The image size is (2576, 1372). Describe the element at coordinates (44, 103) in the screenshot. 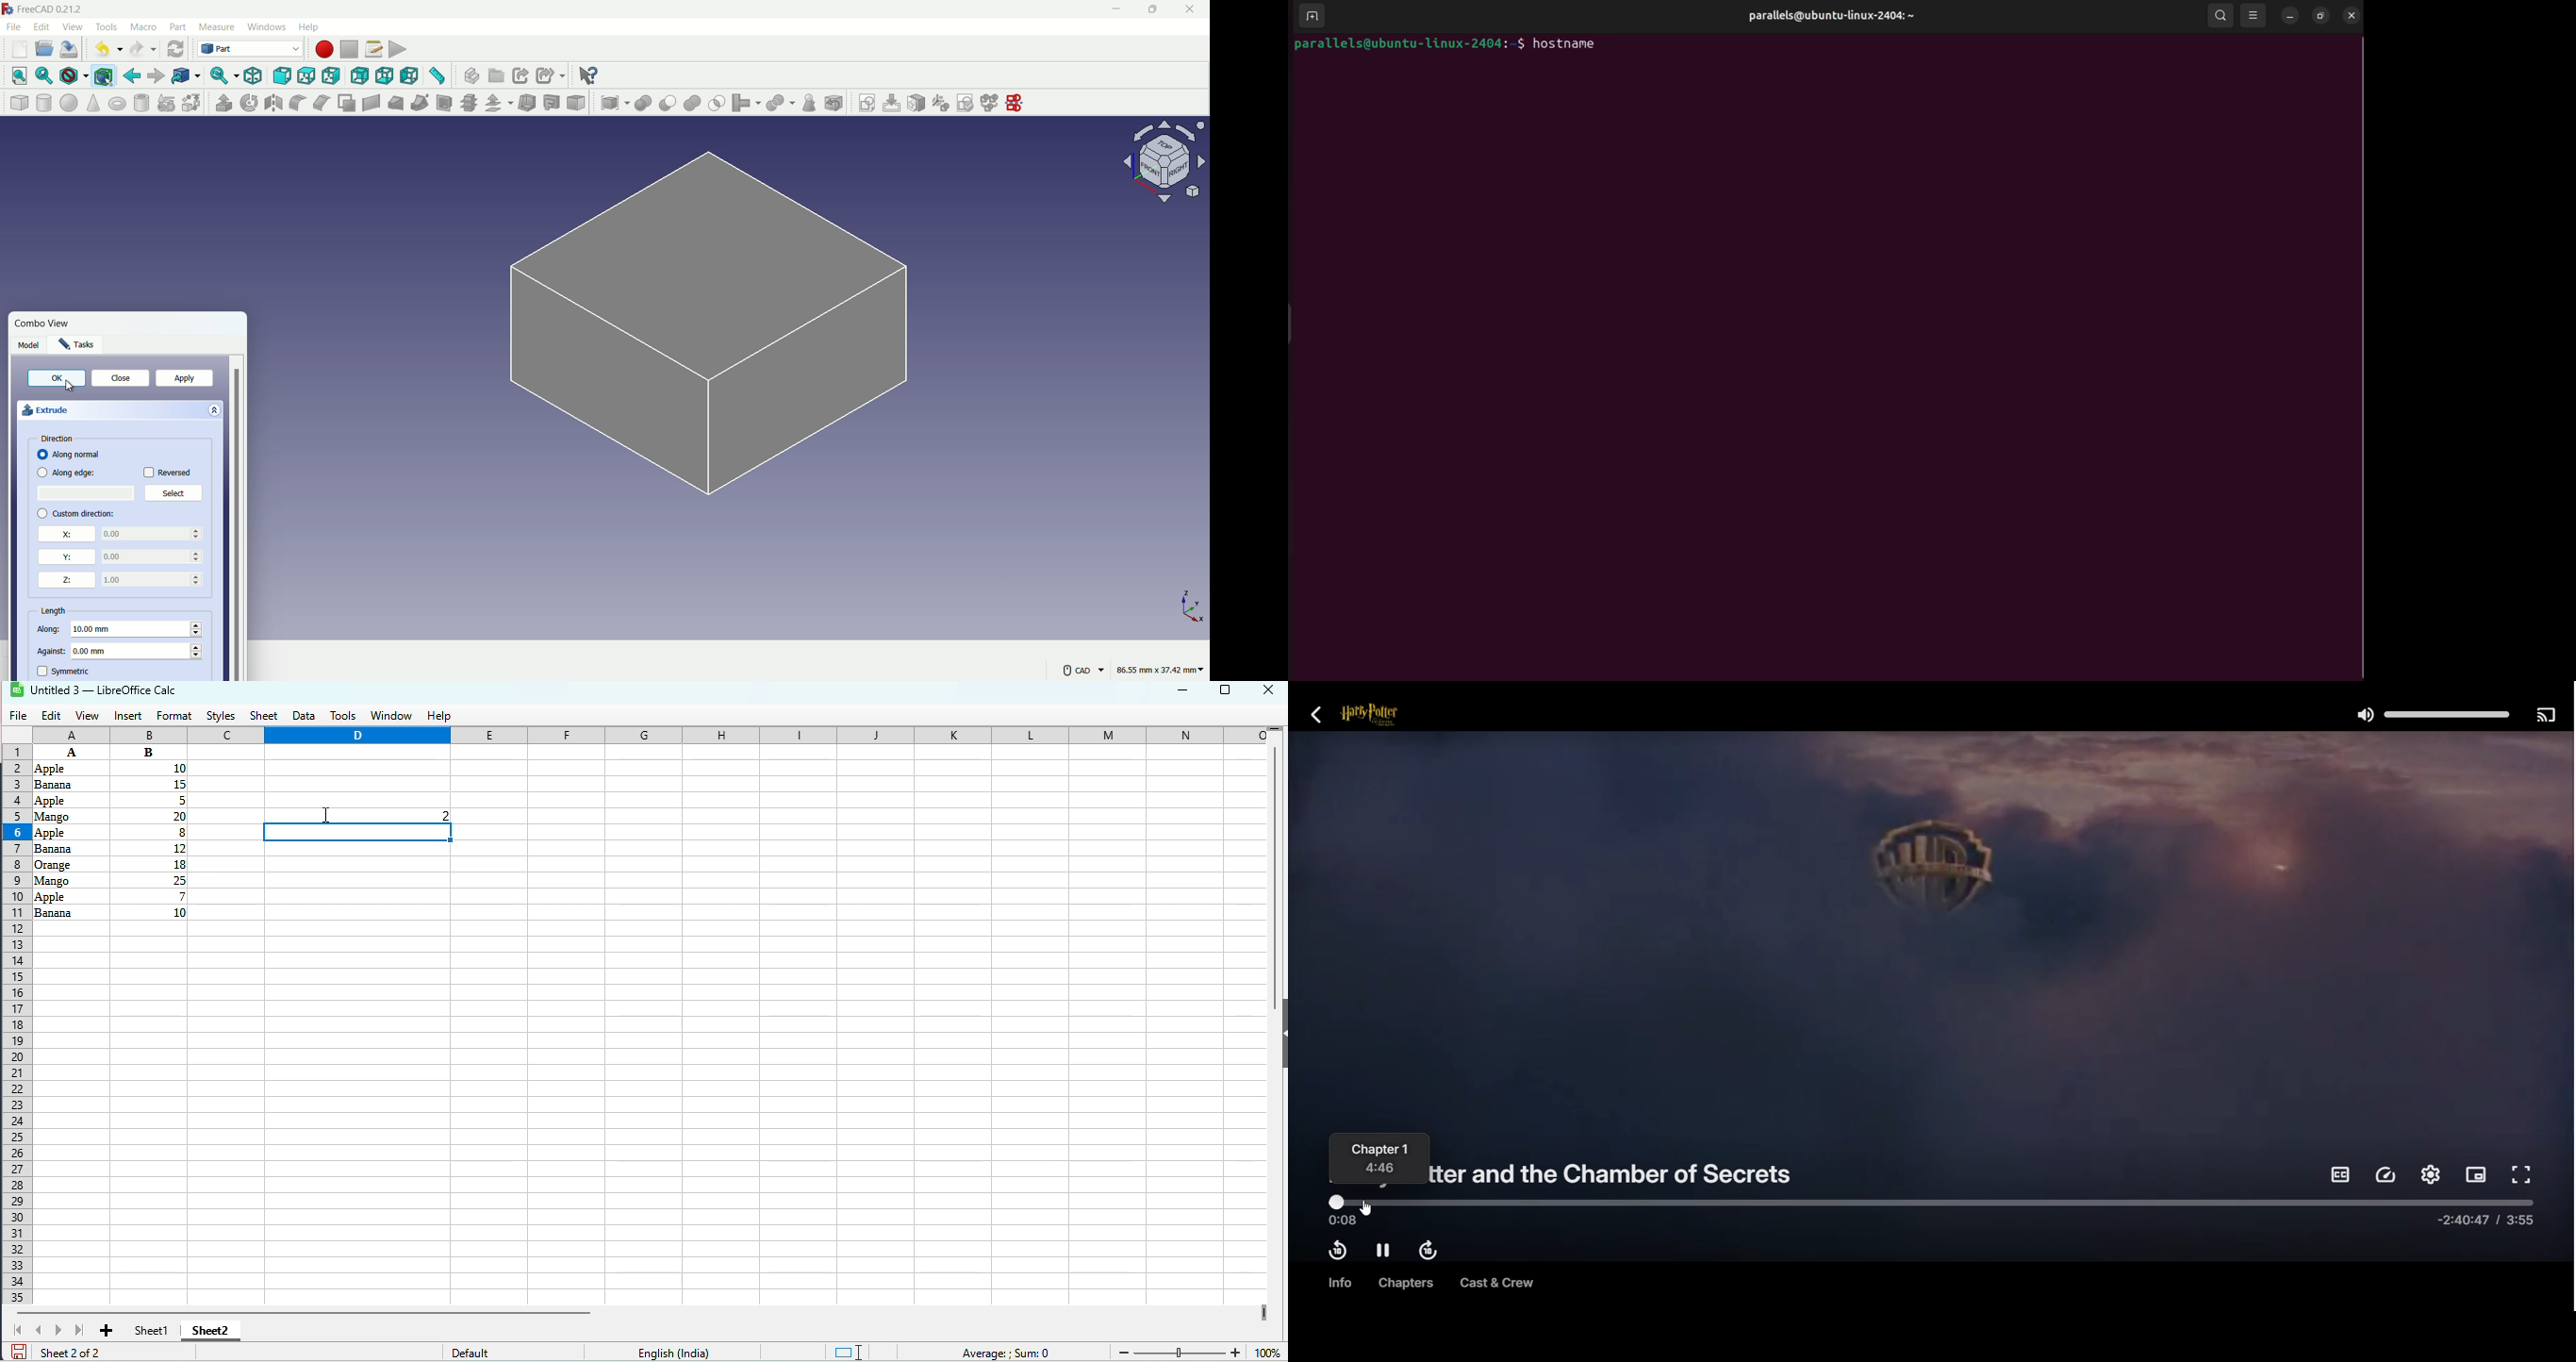

I see `cylinder` at that location.